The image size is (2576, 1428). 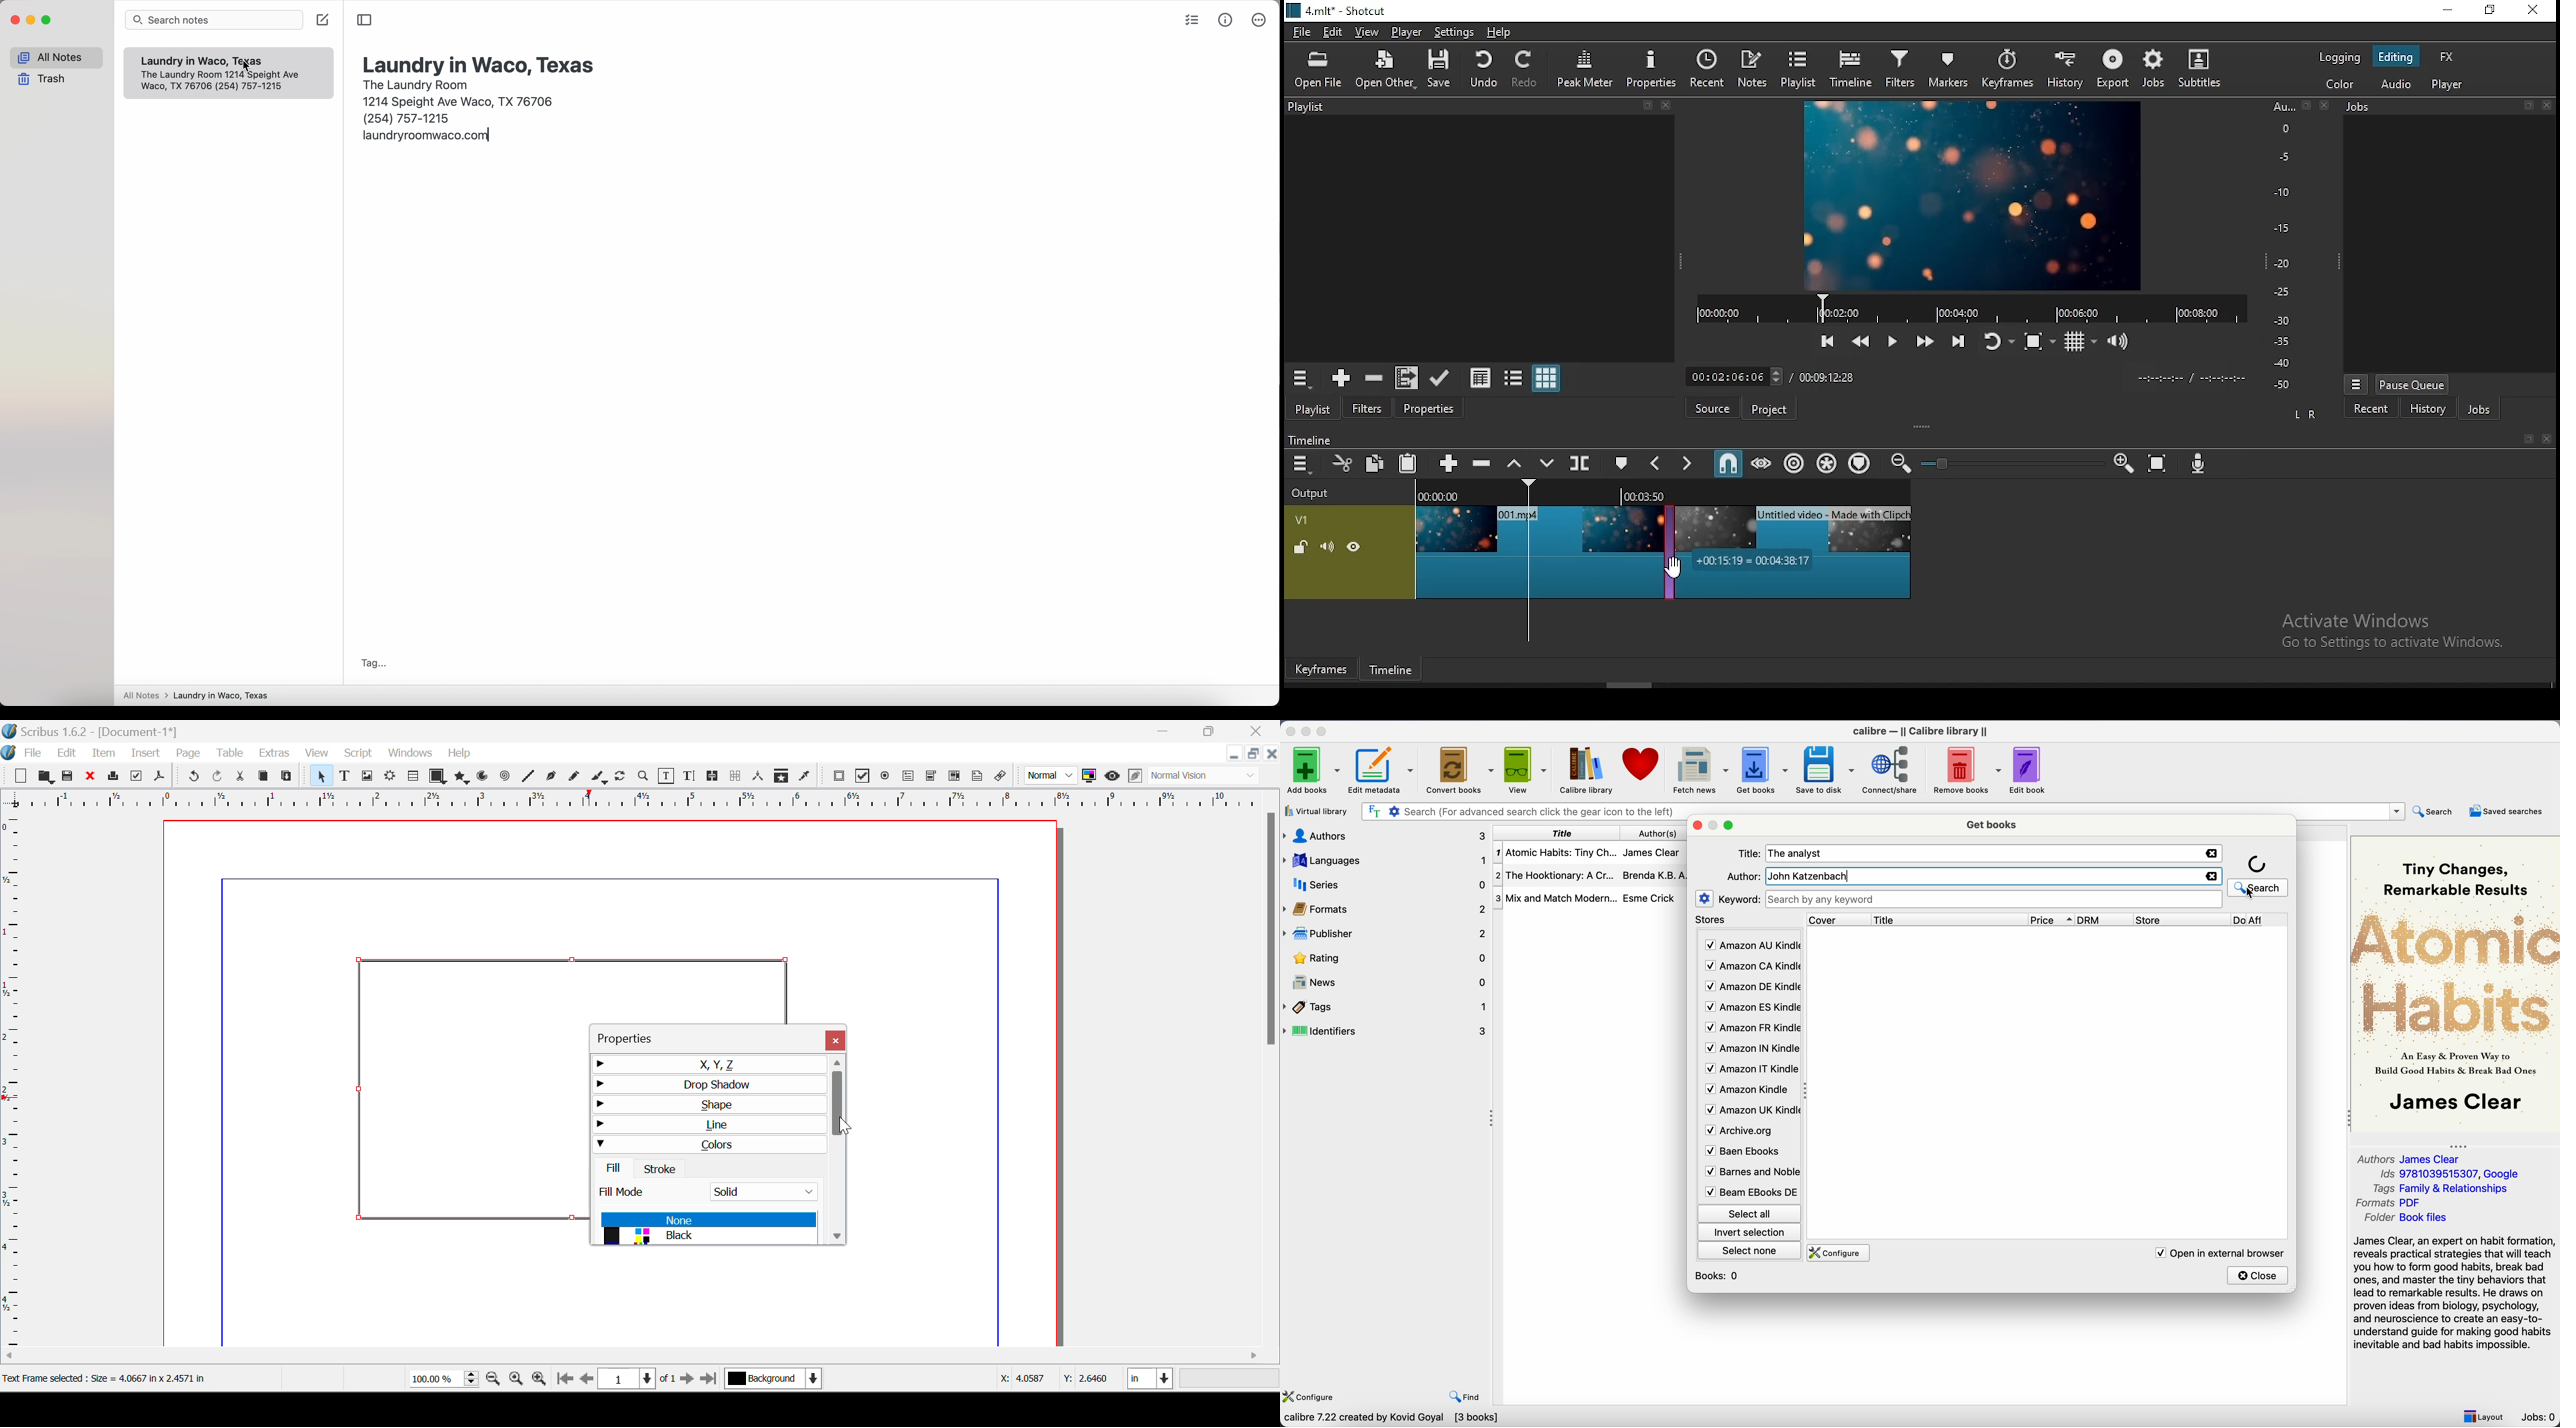 I want to click on cover, so click(x=1834, y=919).